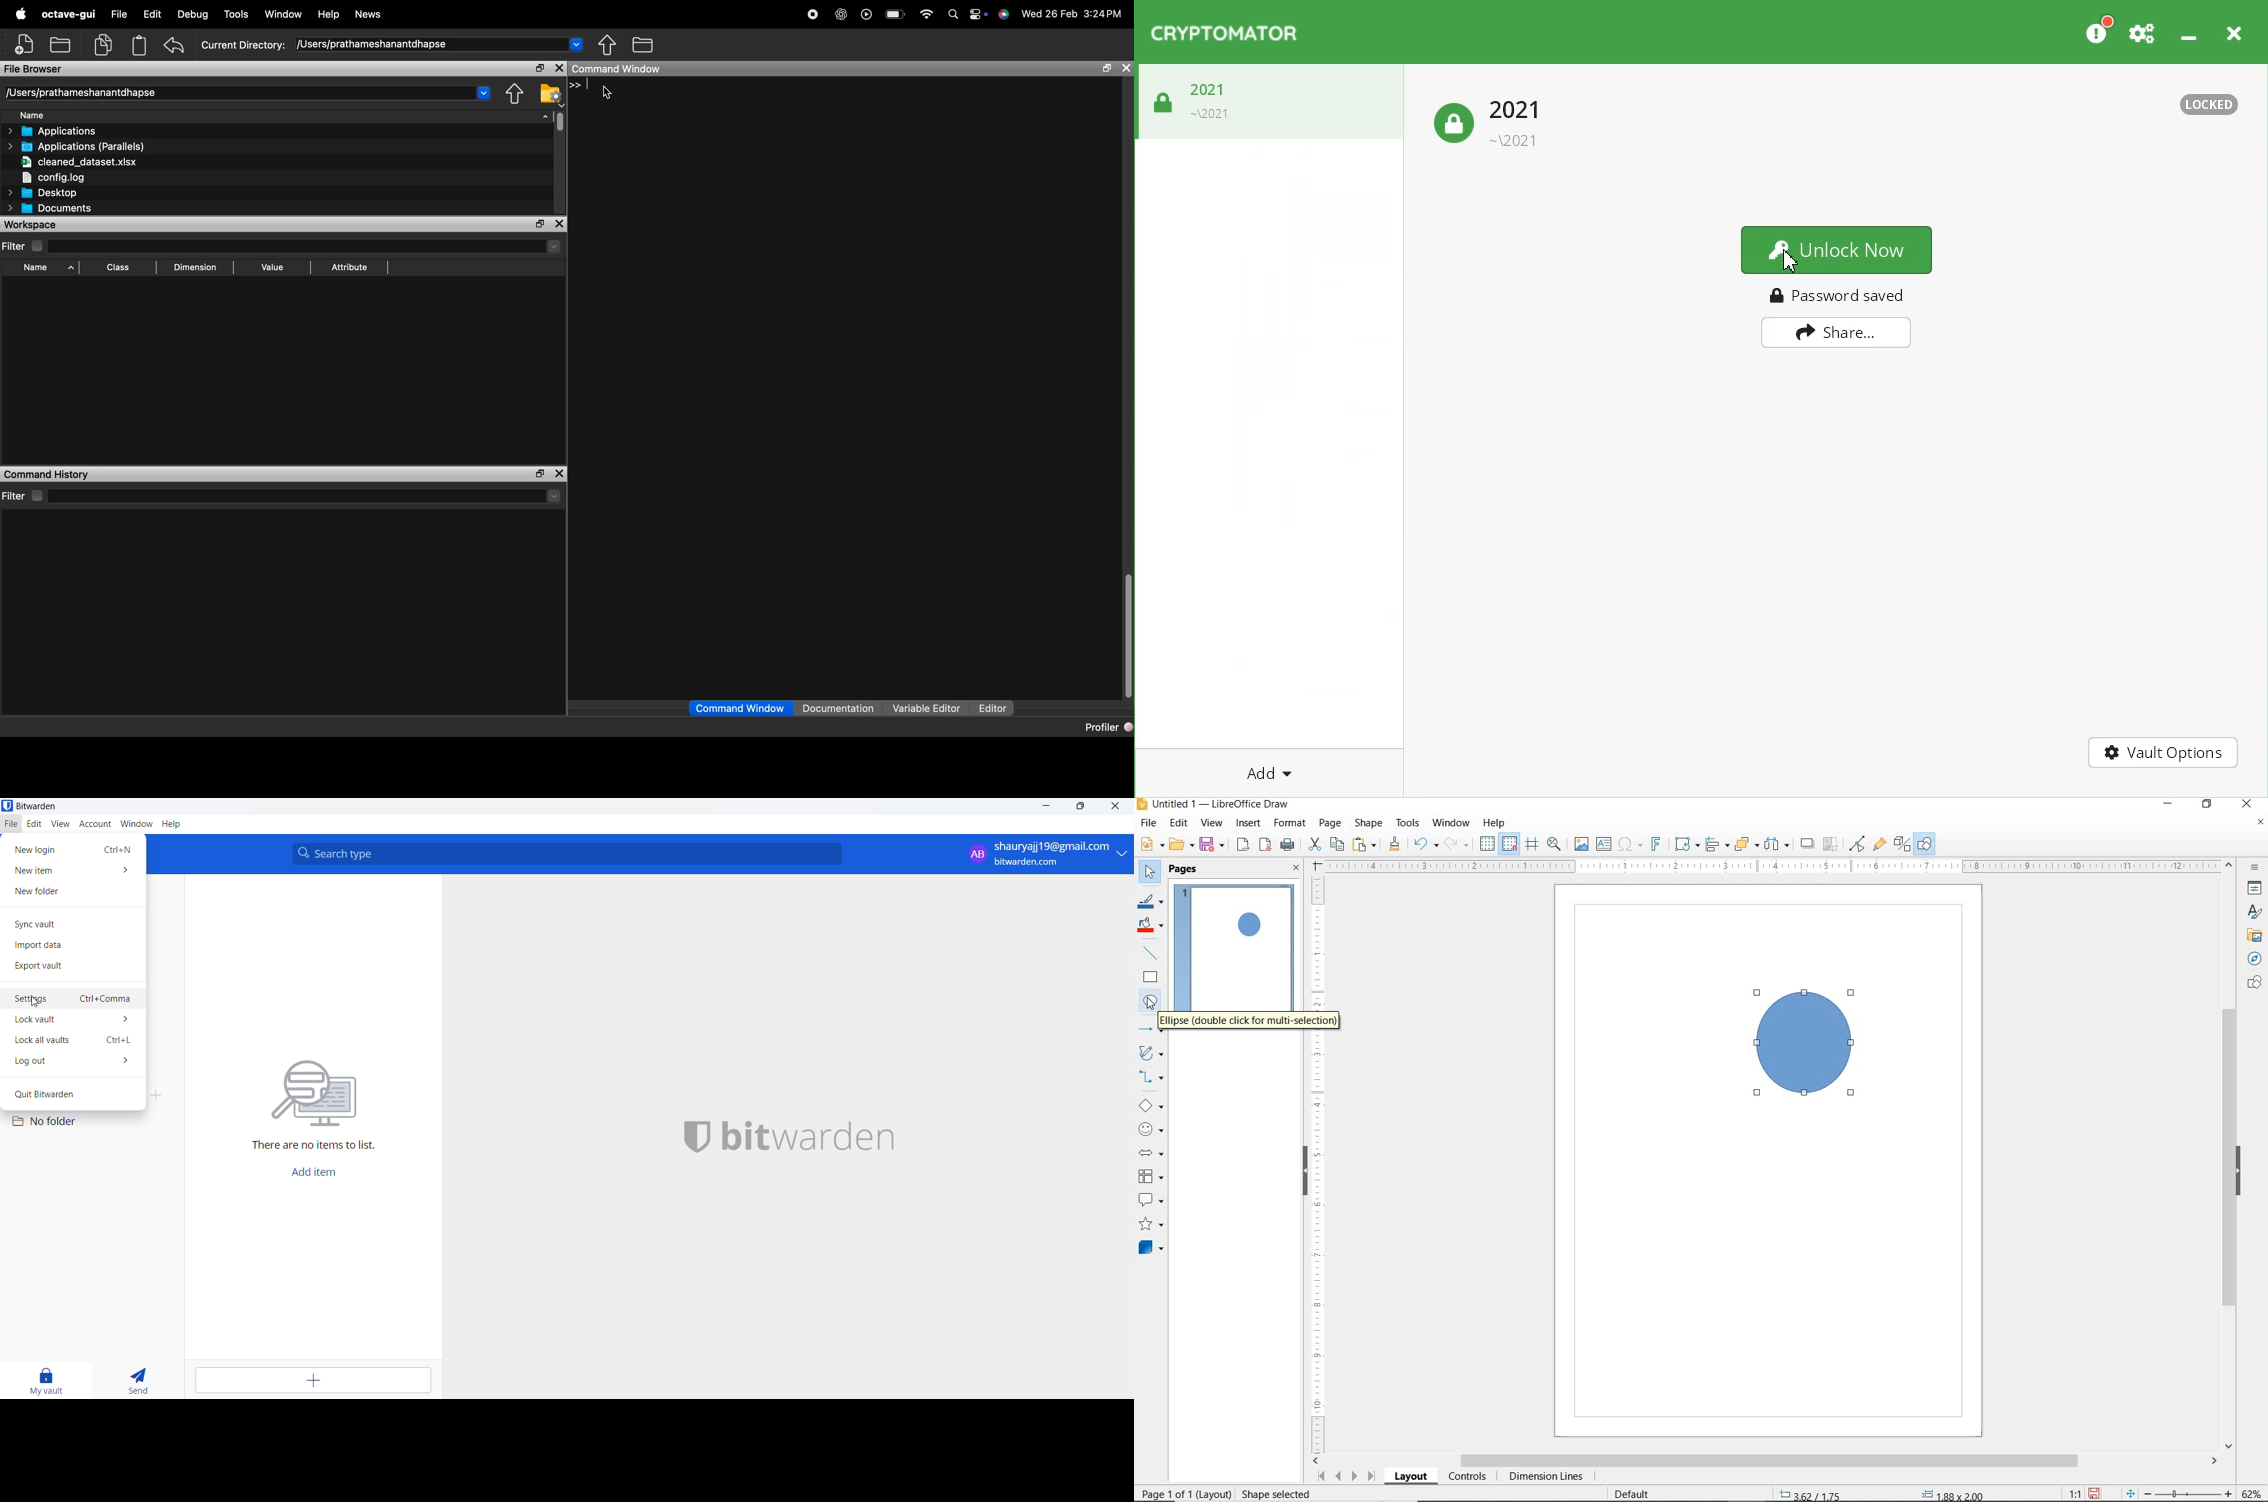 The image size is (2268, 1512). Describe the element at coordinates (68, 1093) in the screenshot. I see `quit bitwarden` at that location.